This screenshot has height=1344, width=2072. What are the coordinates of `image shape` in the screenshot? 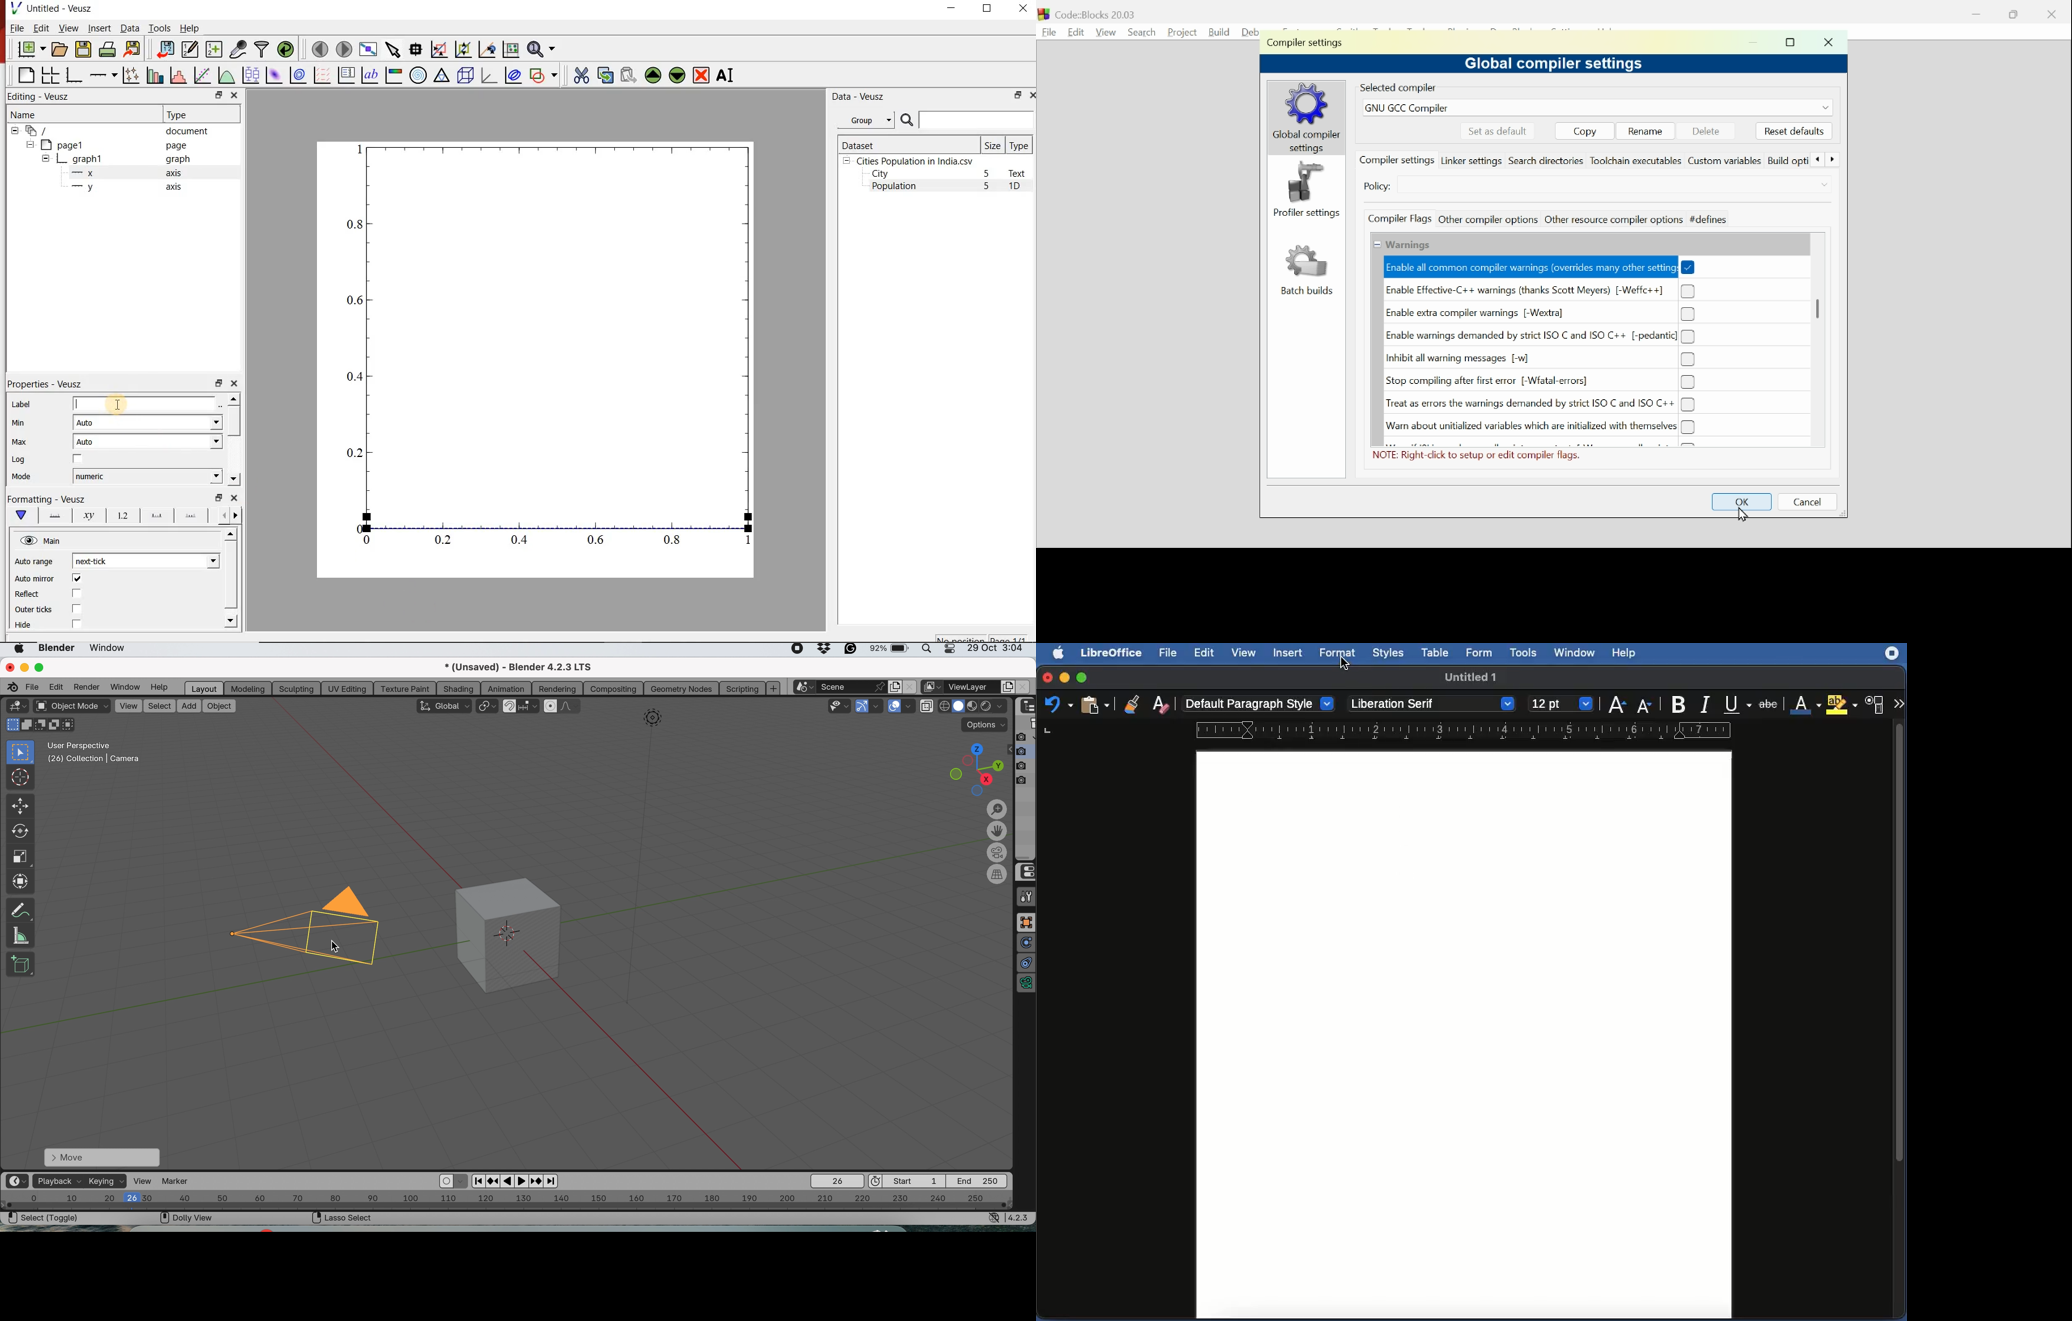 It's located at (653, 720).